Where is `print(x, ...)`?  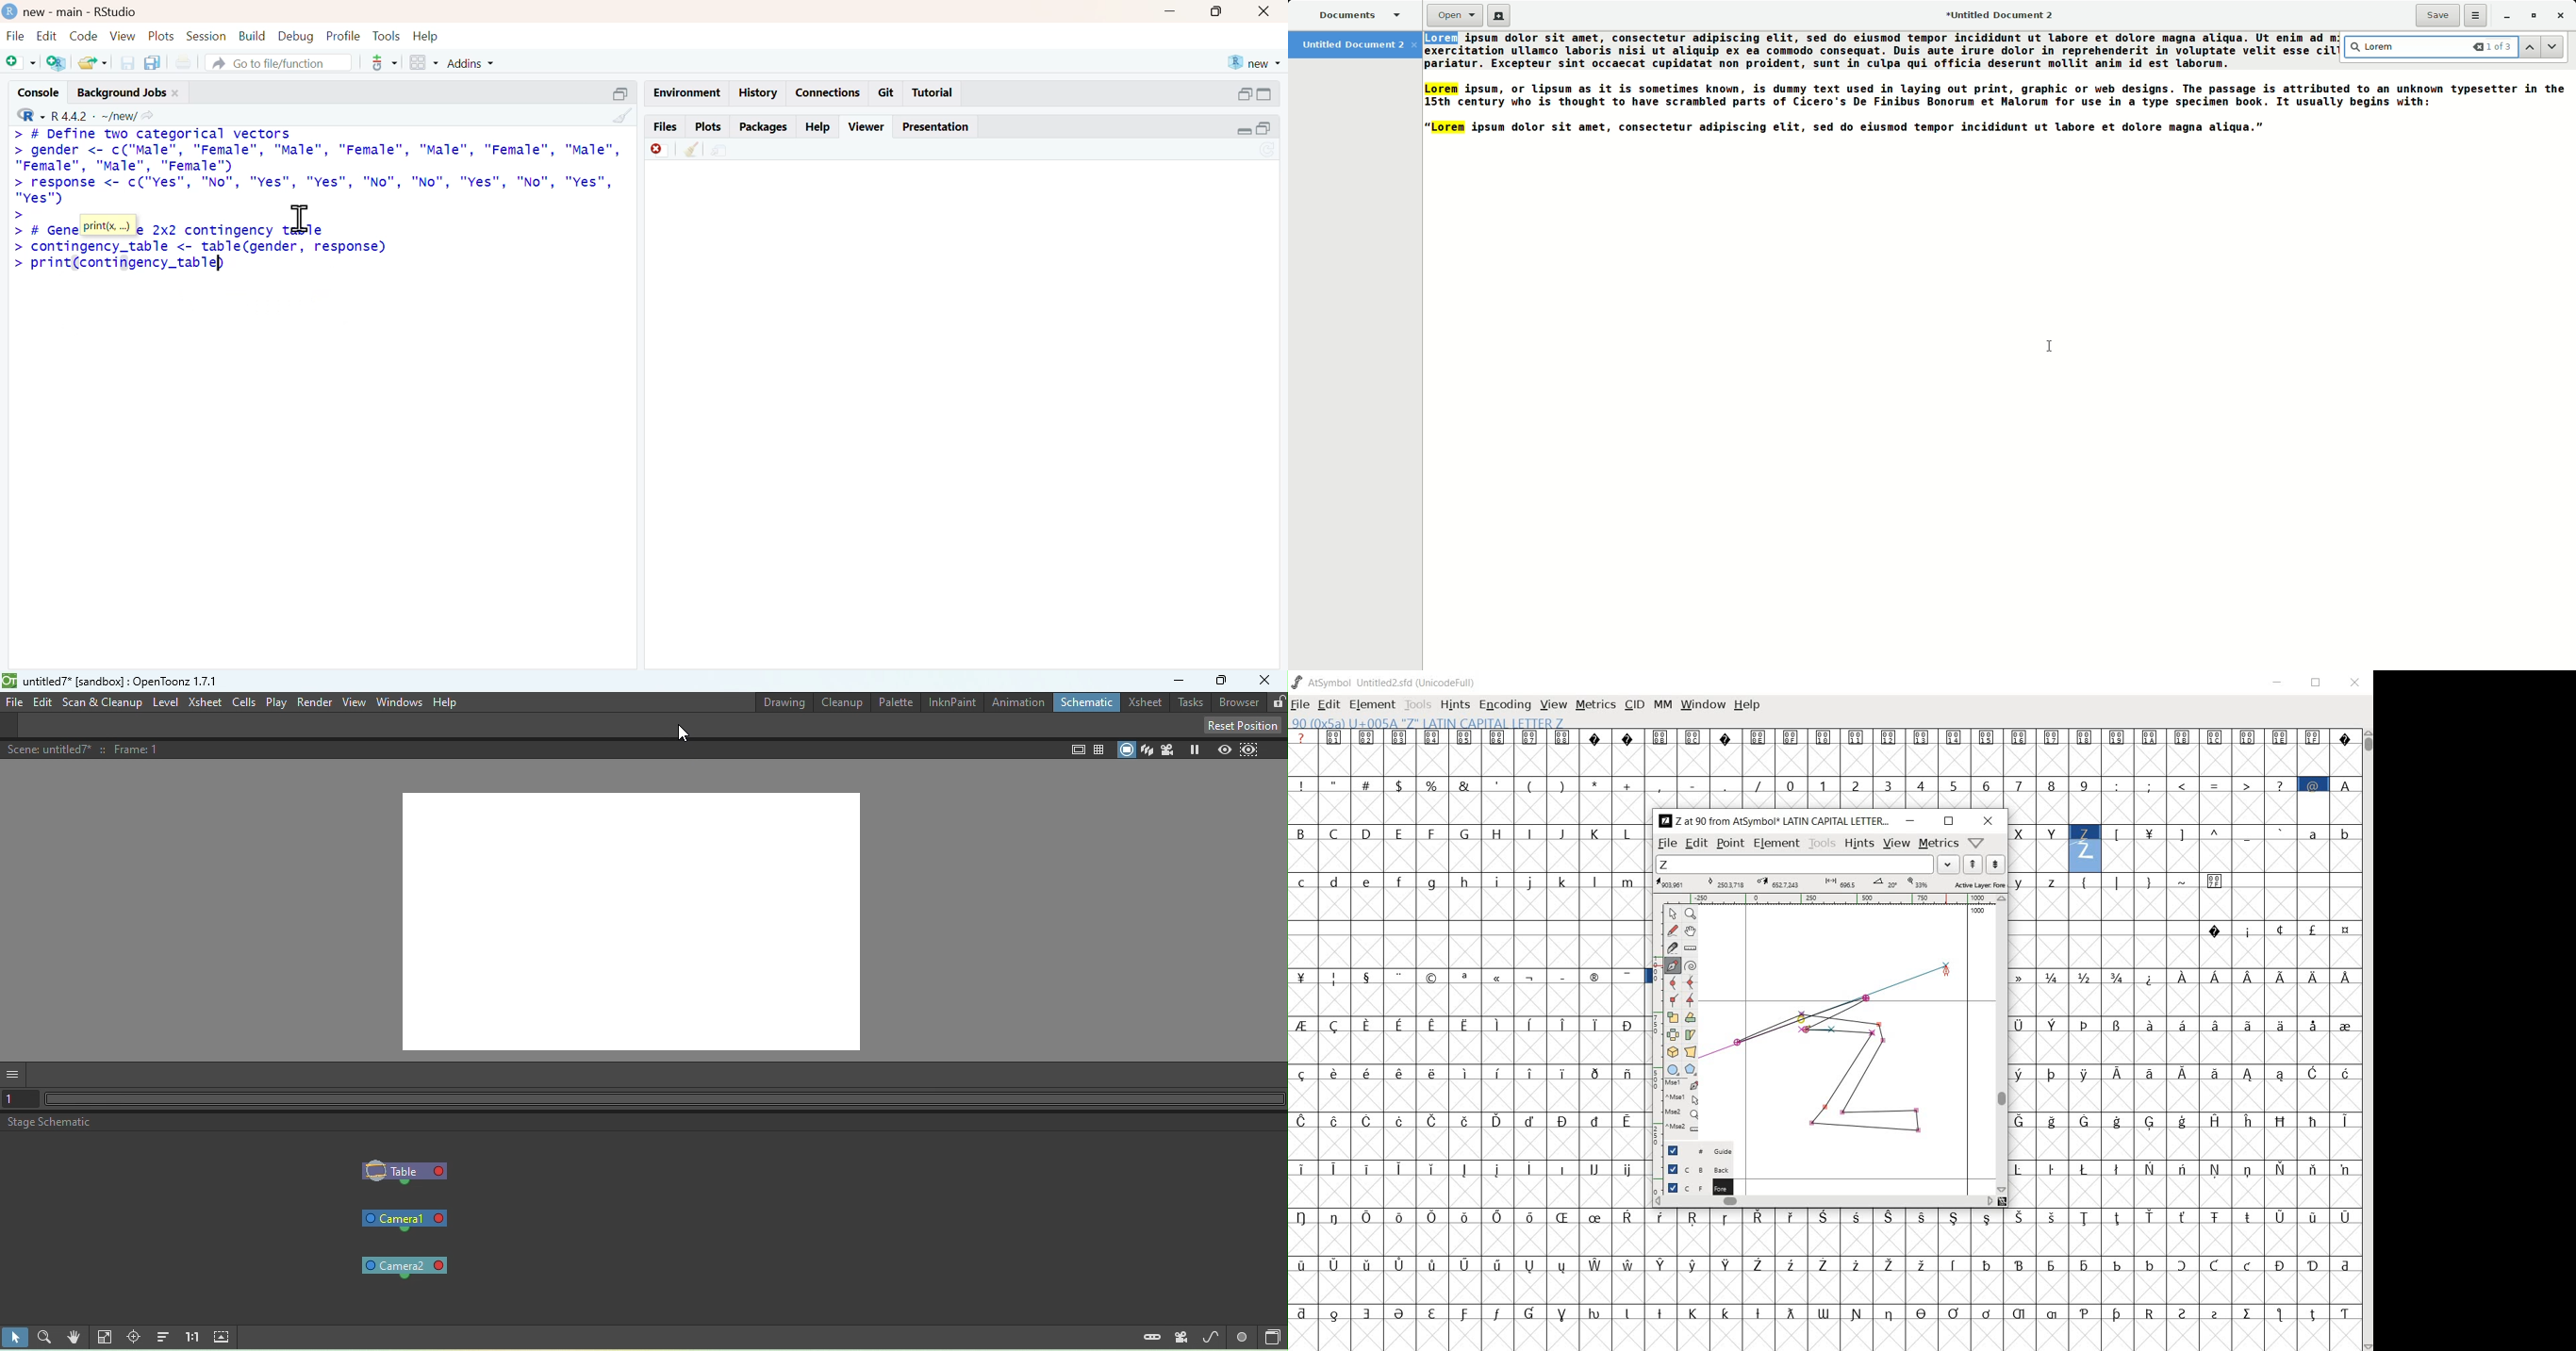
print(x, ...) is located at coordinates (108, 225).